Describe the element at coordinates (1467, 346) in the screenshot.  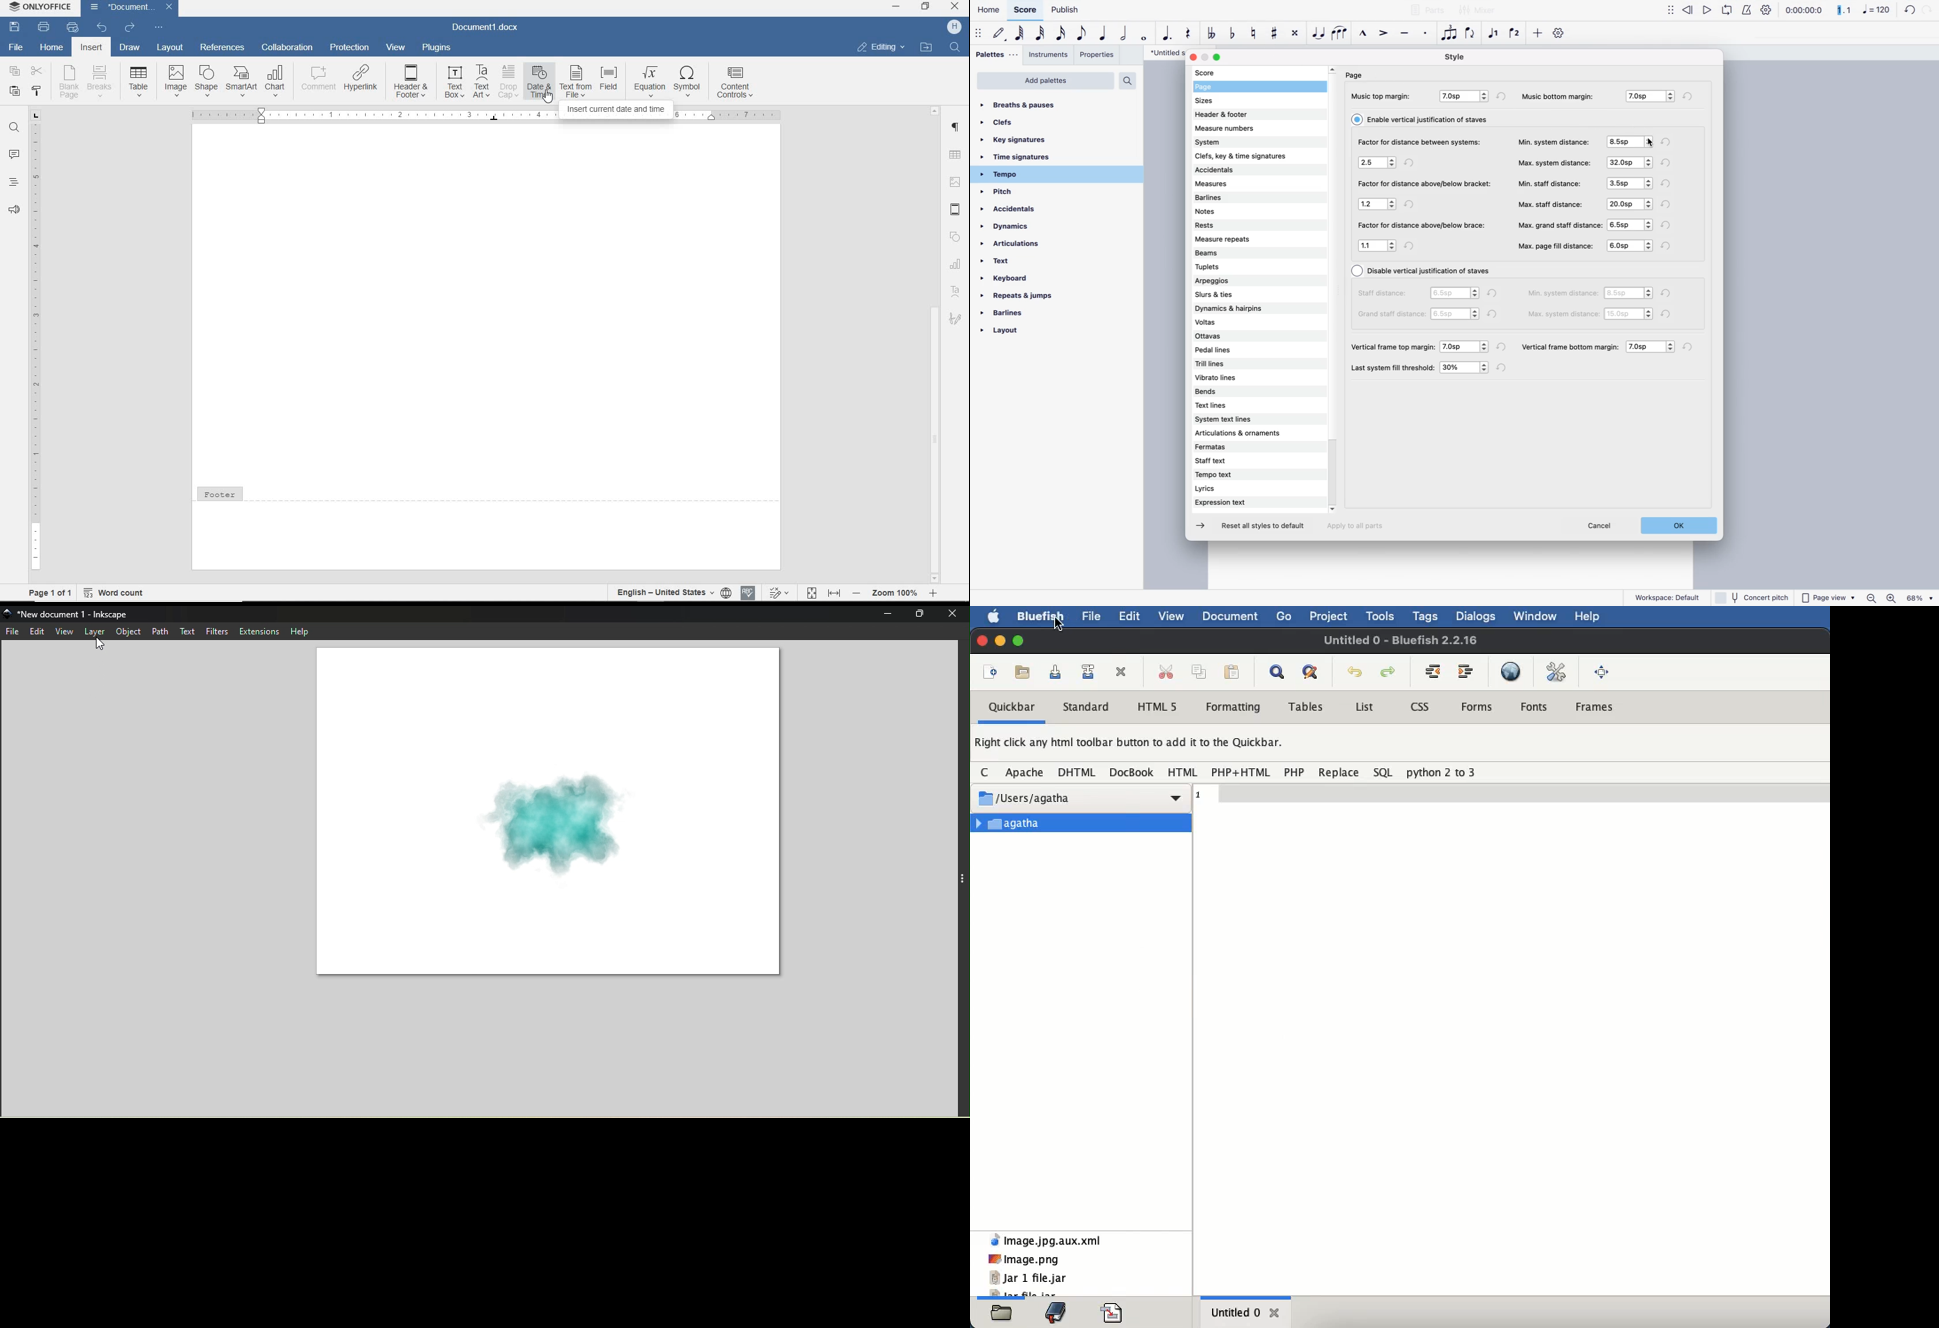
I see `options` at that location.